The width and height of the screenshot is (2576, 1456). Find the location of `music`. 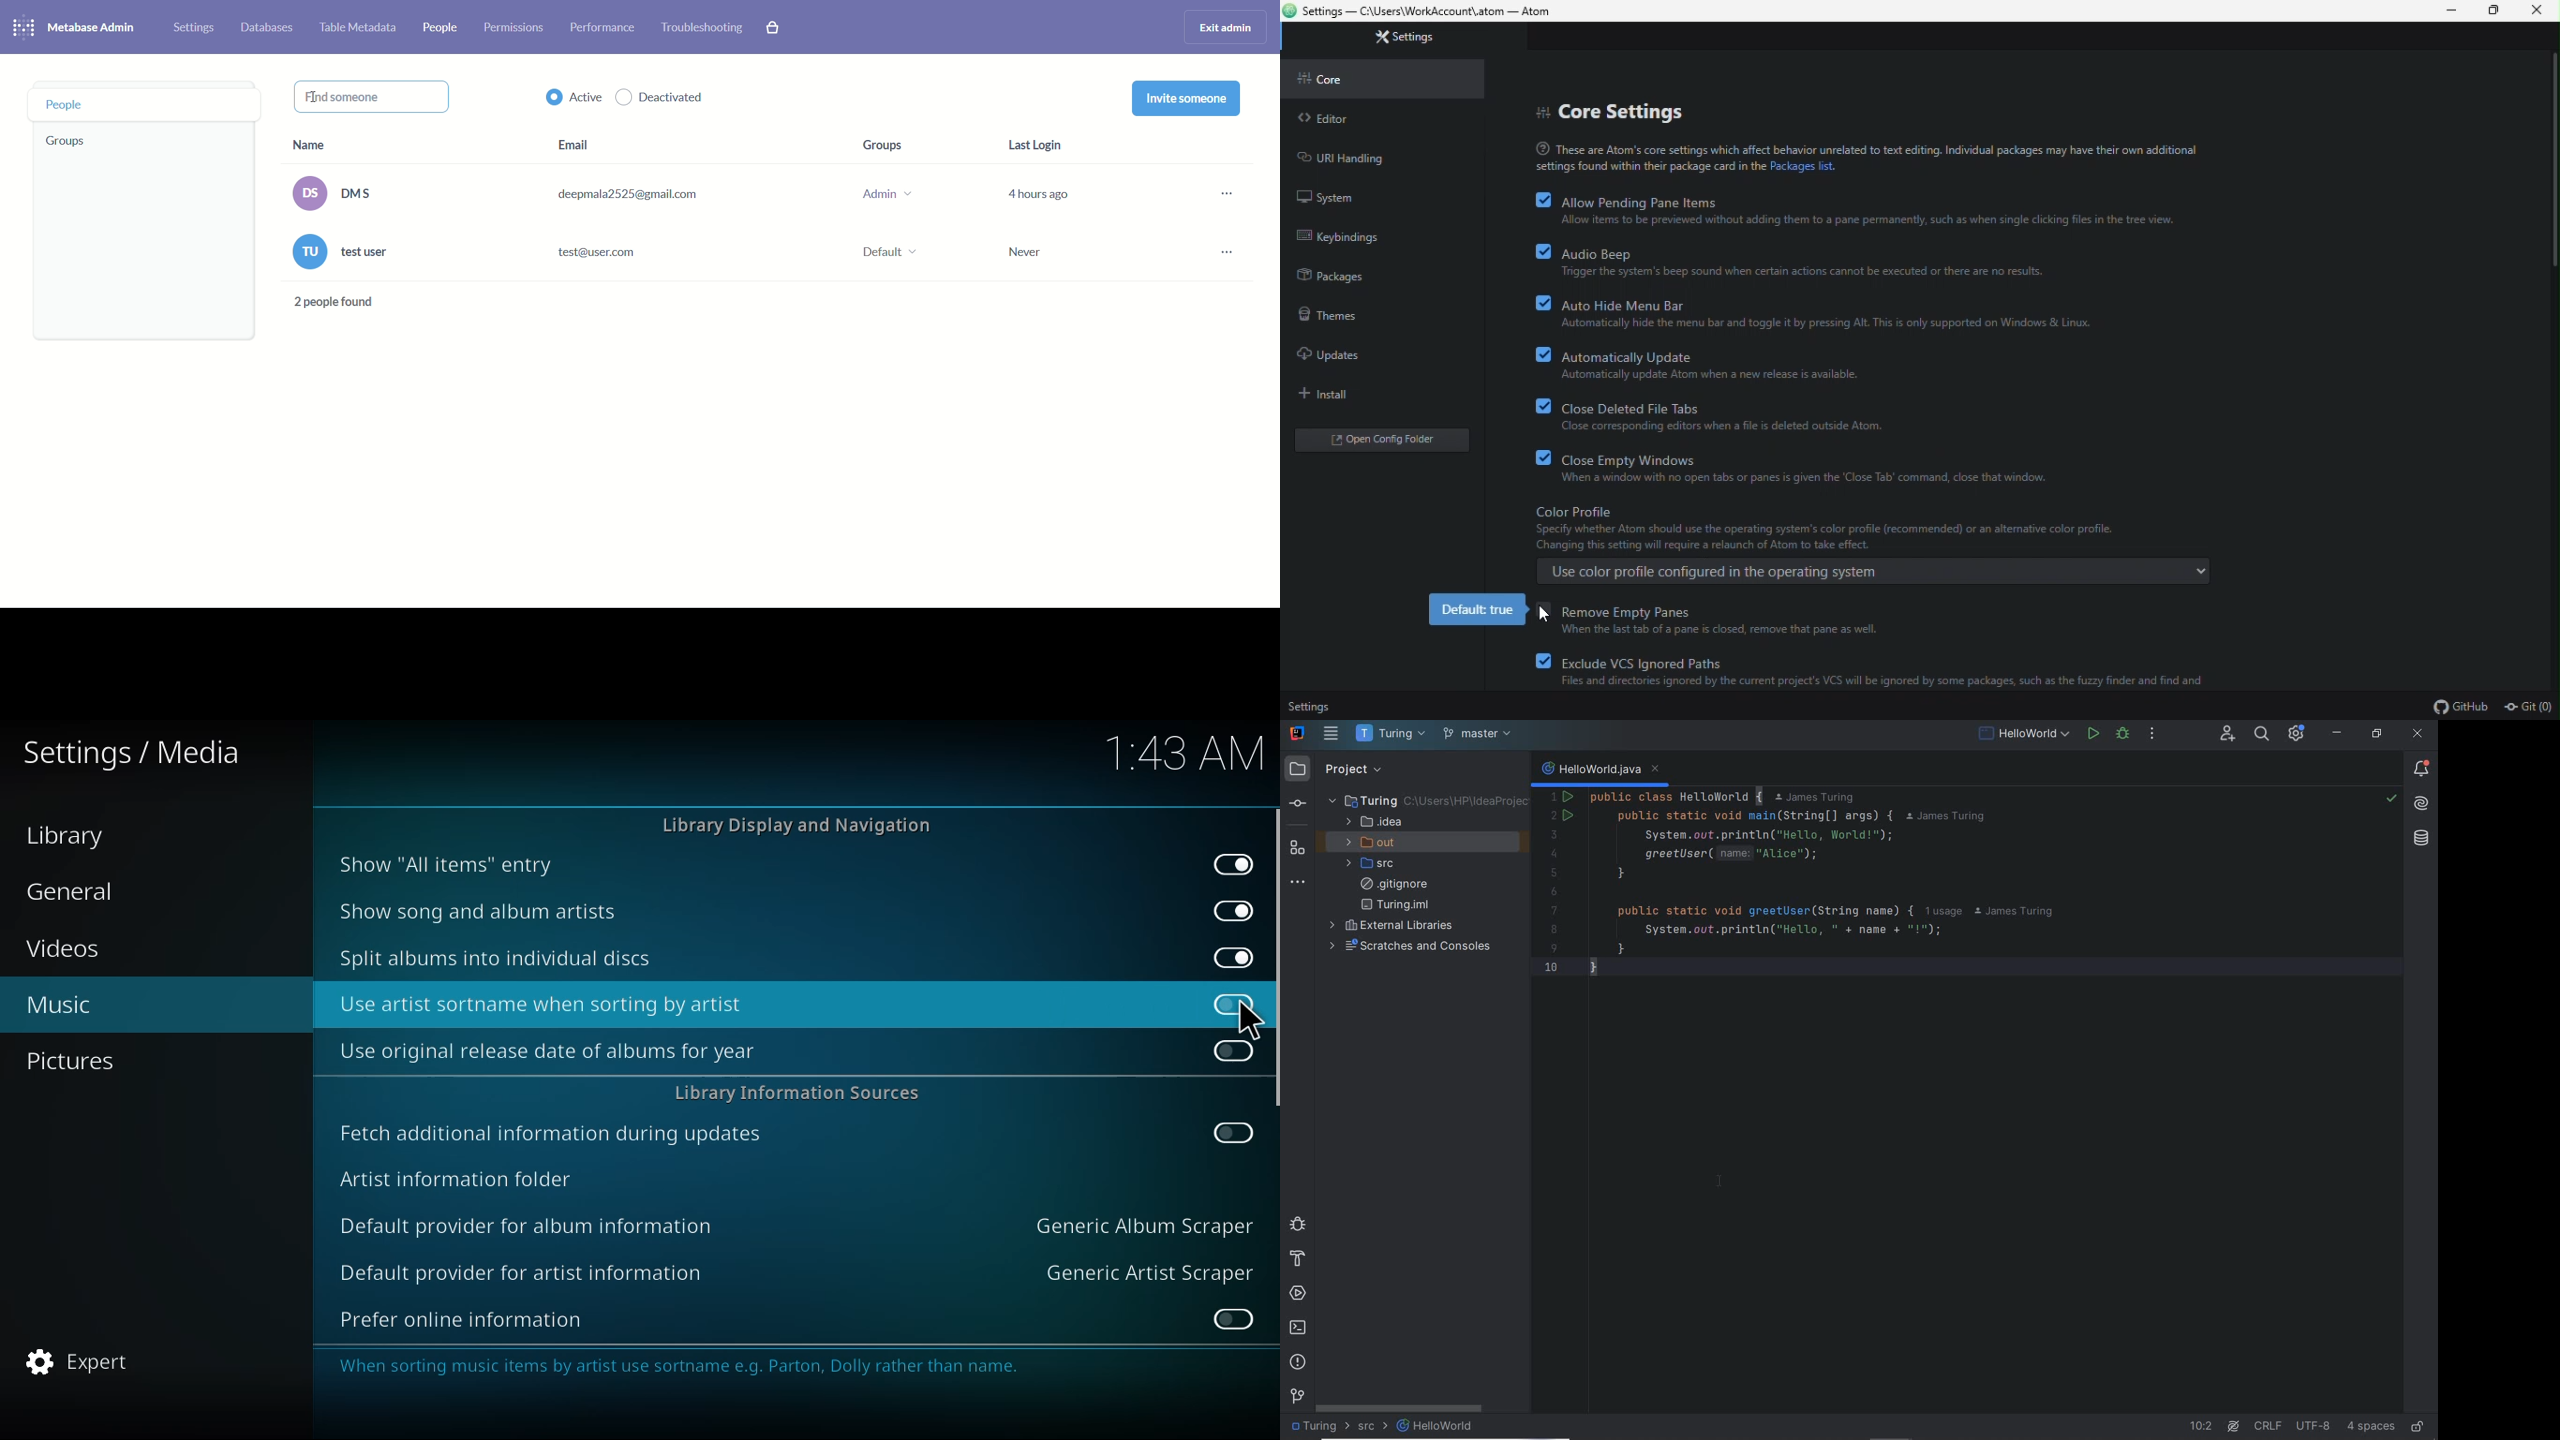

music is located at coordinates (57, 1007).